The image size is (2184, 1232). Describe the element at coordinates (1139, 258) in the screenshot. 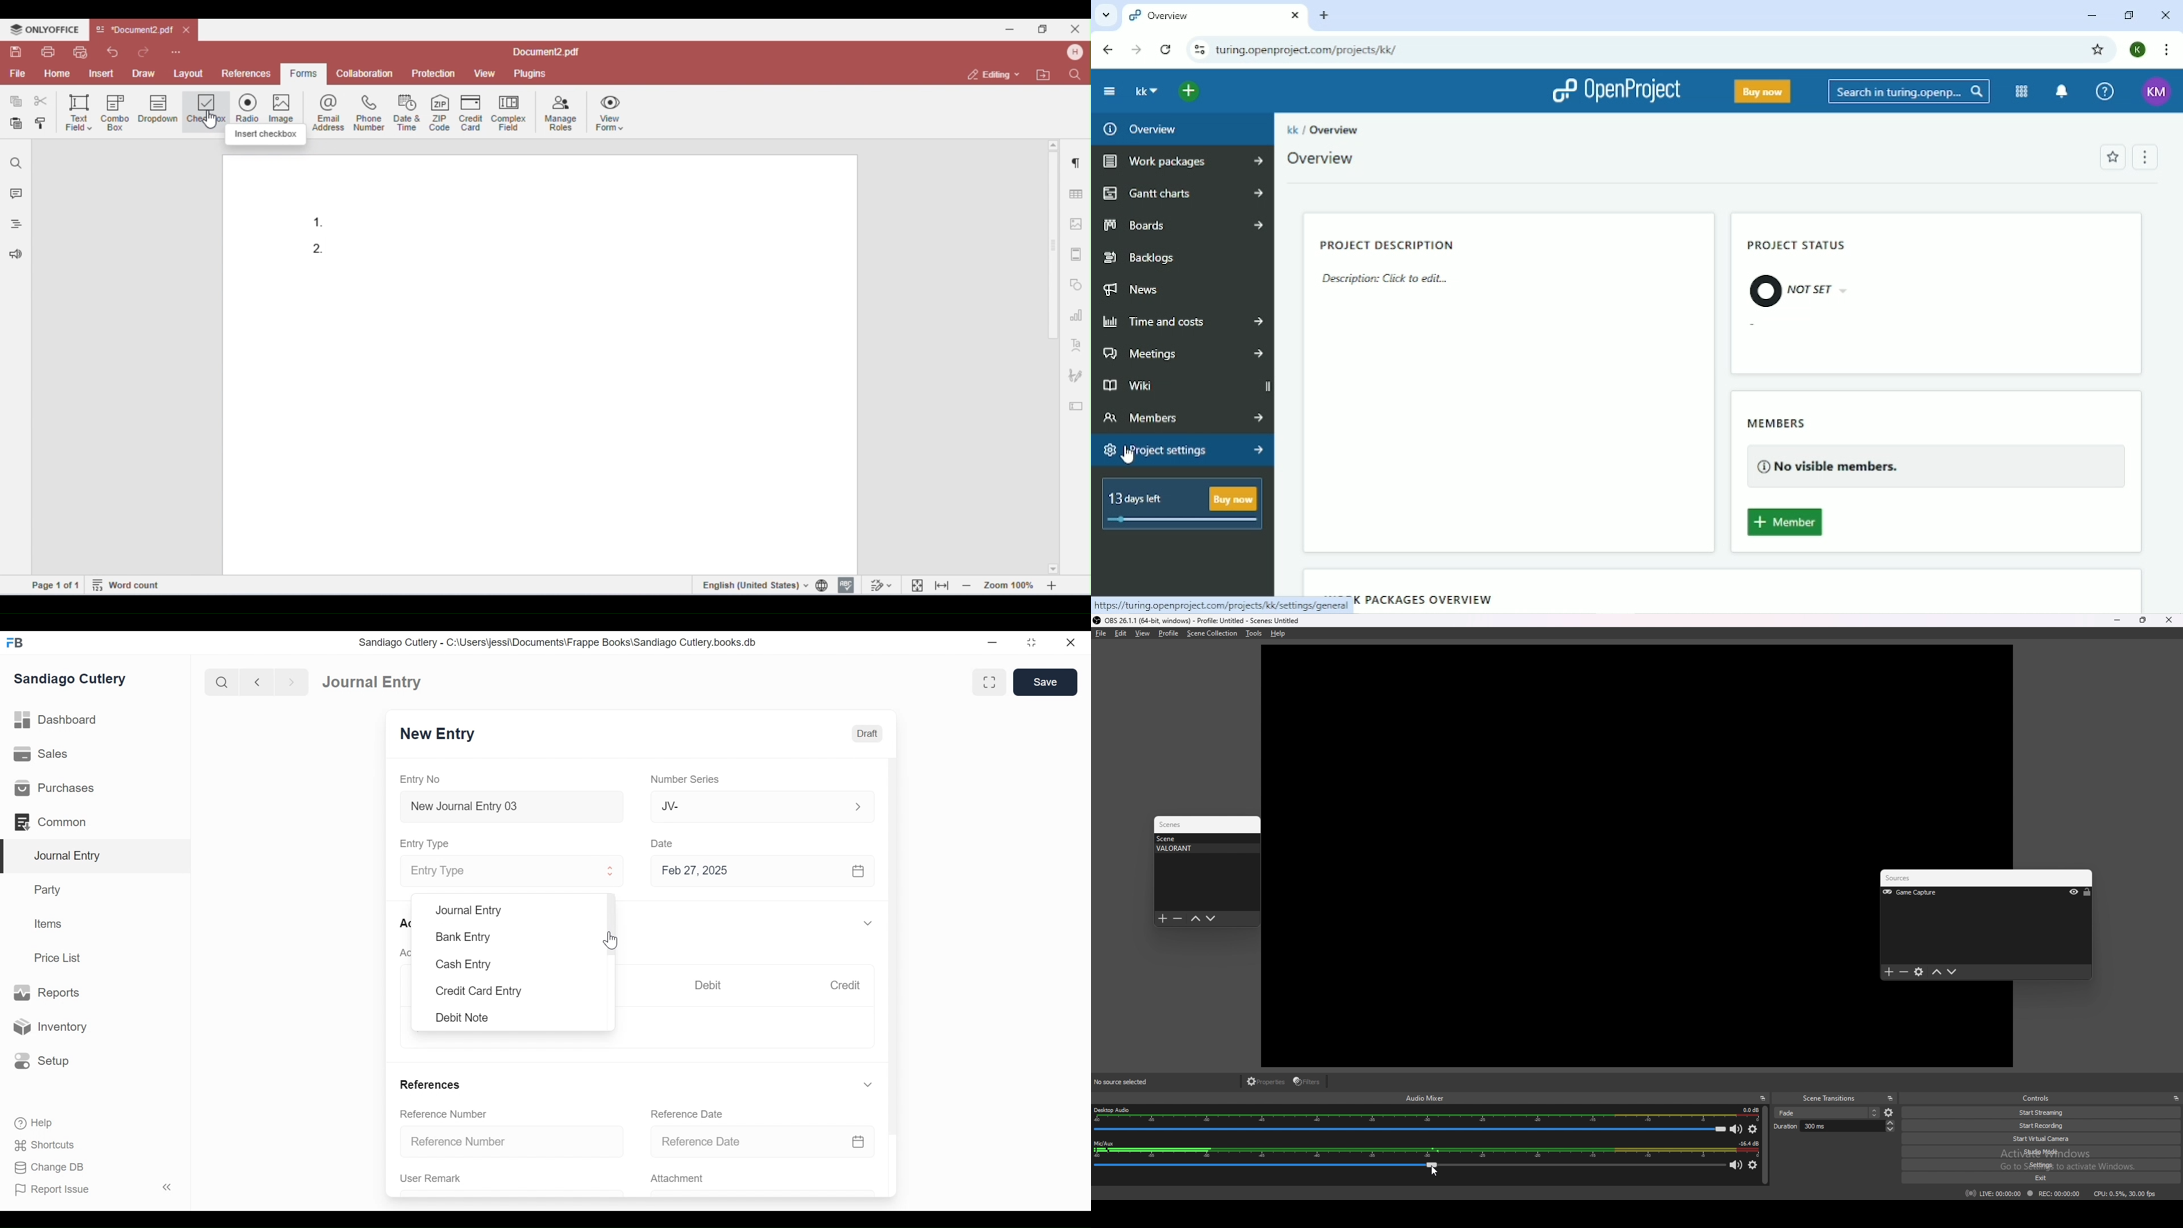

I see `Backlogs` at that location.